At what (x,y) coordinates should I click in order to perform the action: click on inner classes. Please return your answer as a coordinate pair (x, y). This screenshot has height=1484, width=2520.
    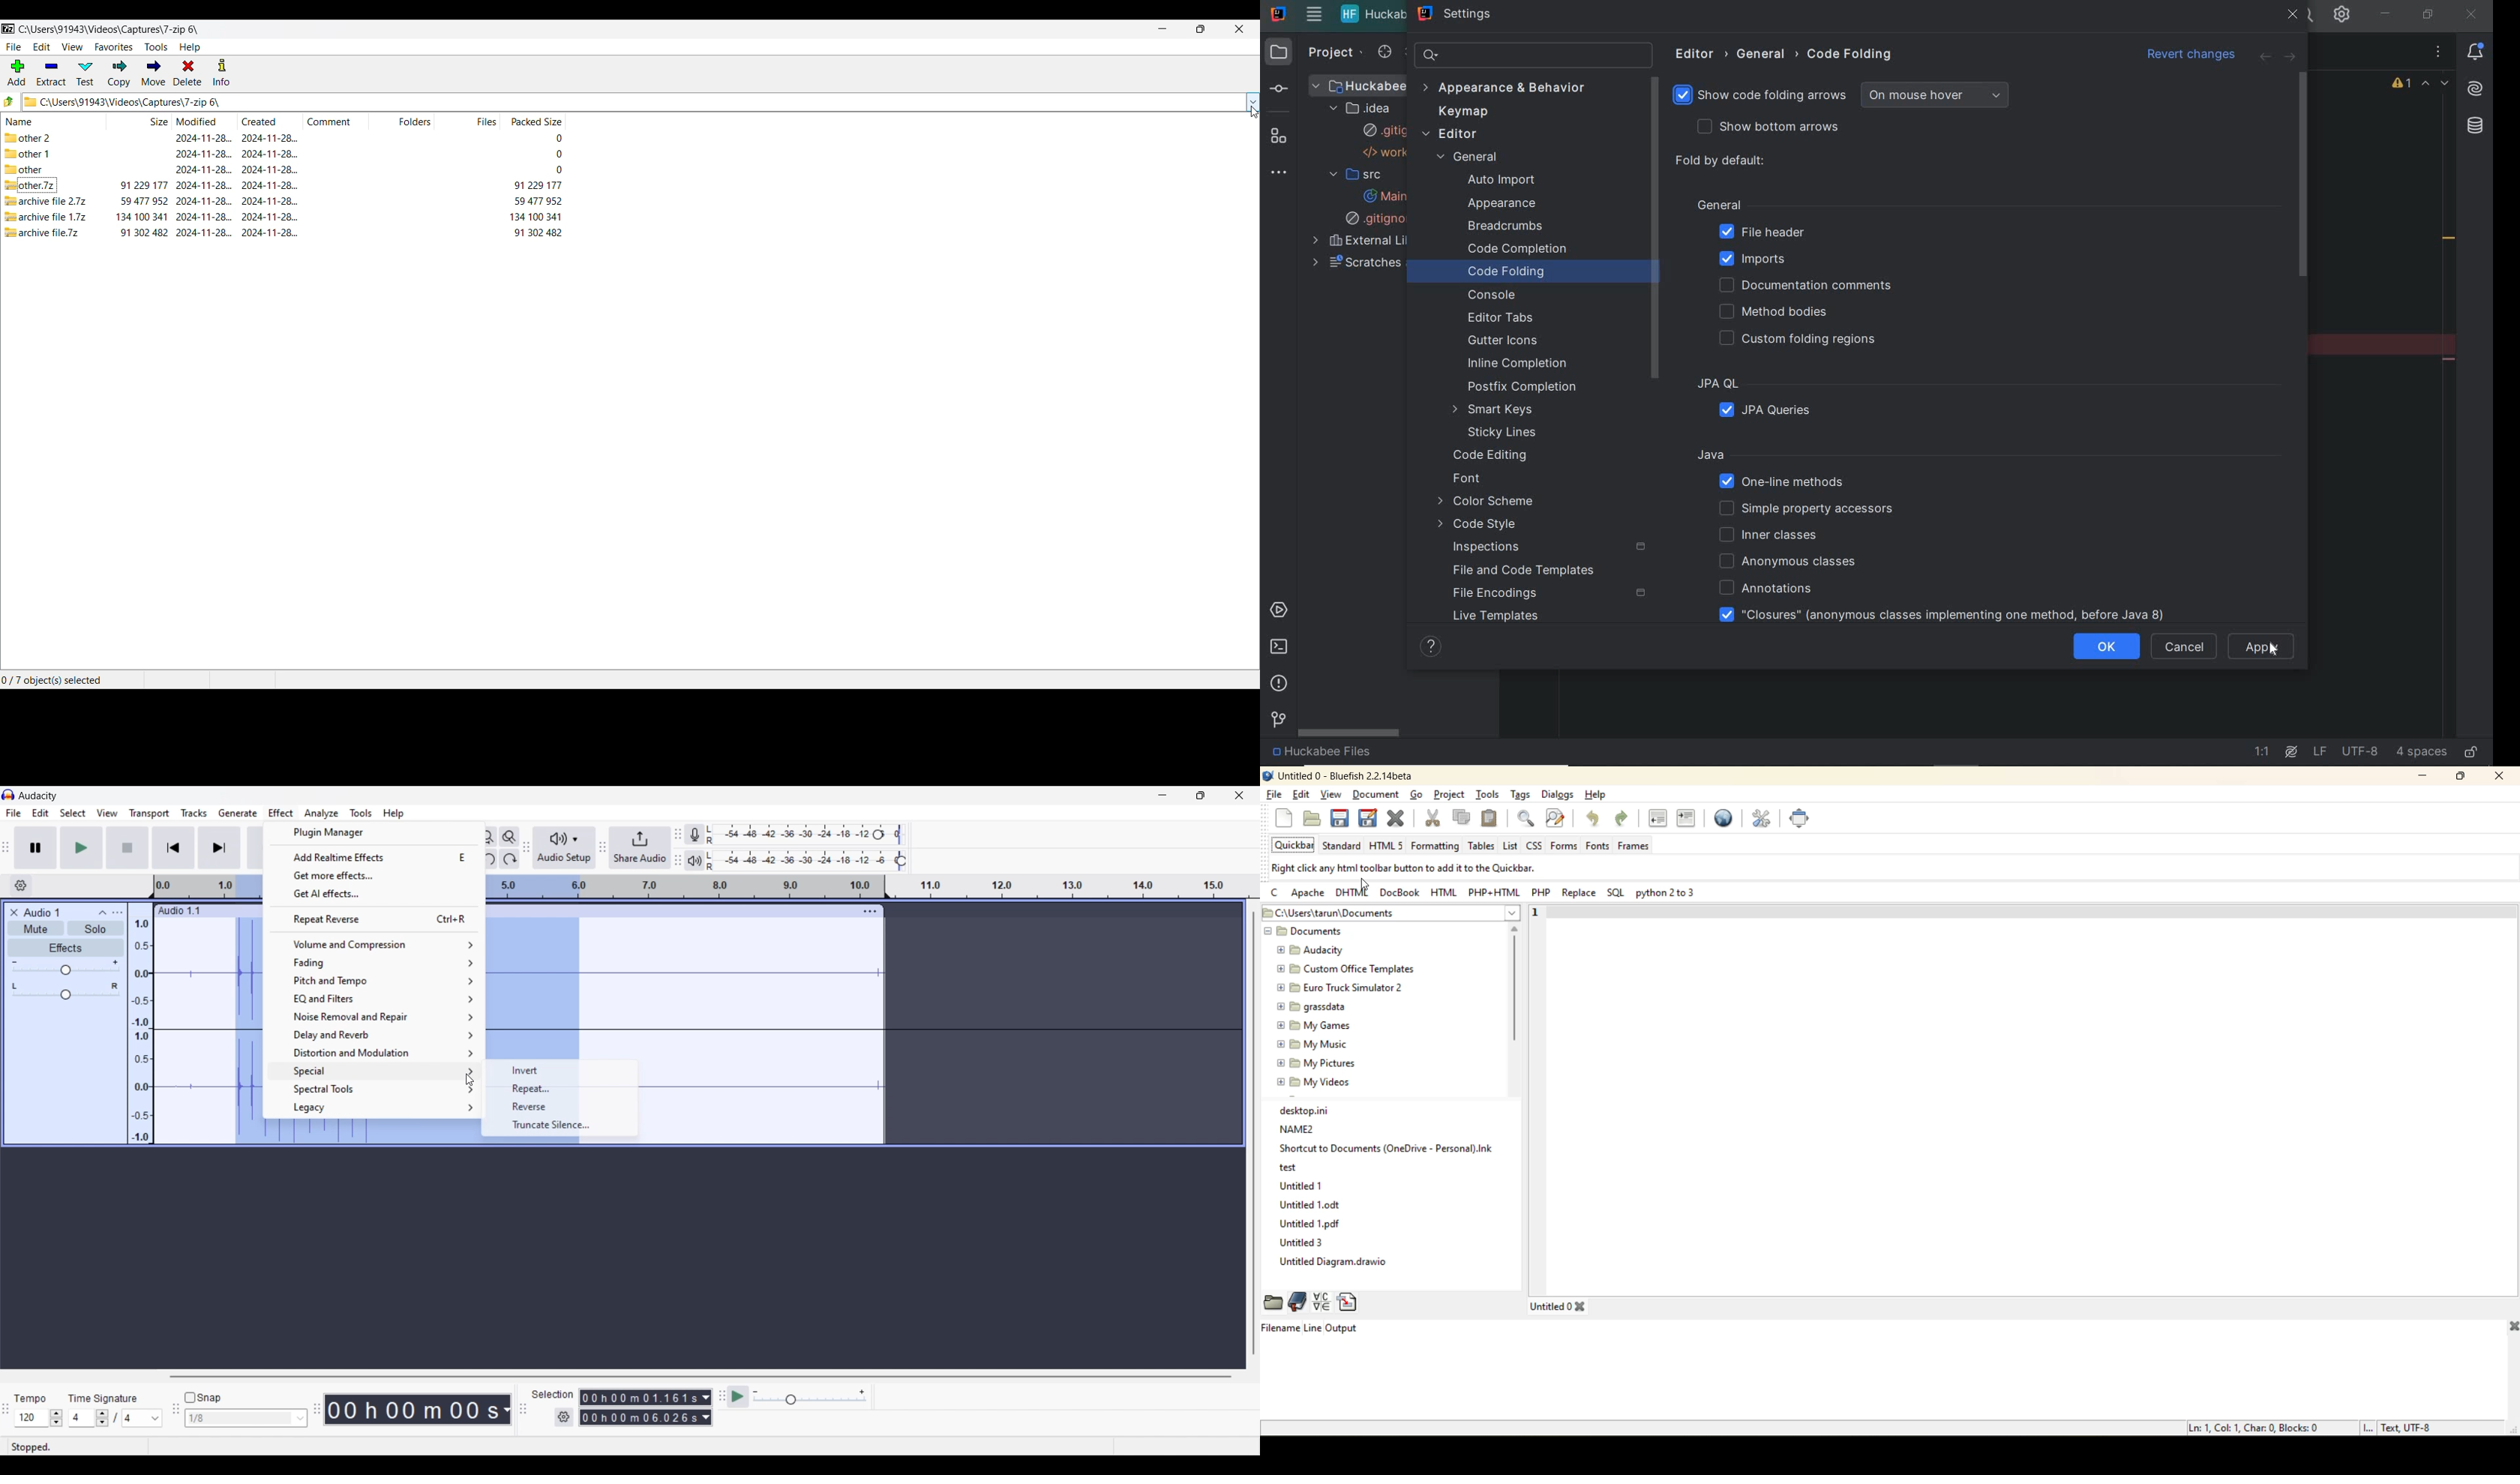
    Looking at the image, I should click on (1772, 534).